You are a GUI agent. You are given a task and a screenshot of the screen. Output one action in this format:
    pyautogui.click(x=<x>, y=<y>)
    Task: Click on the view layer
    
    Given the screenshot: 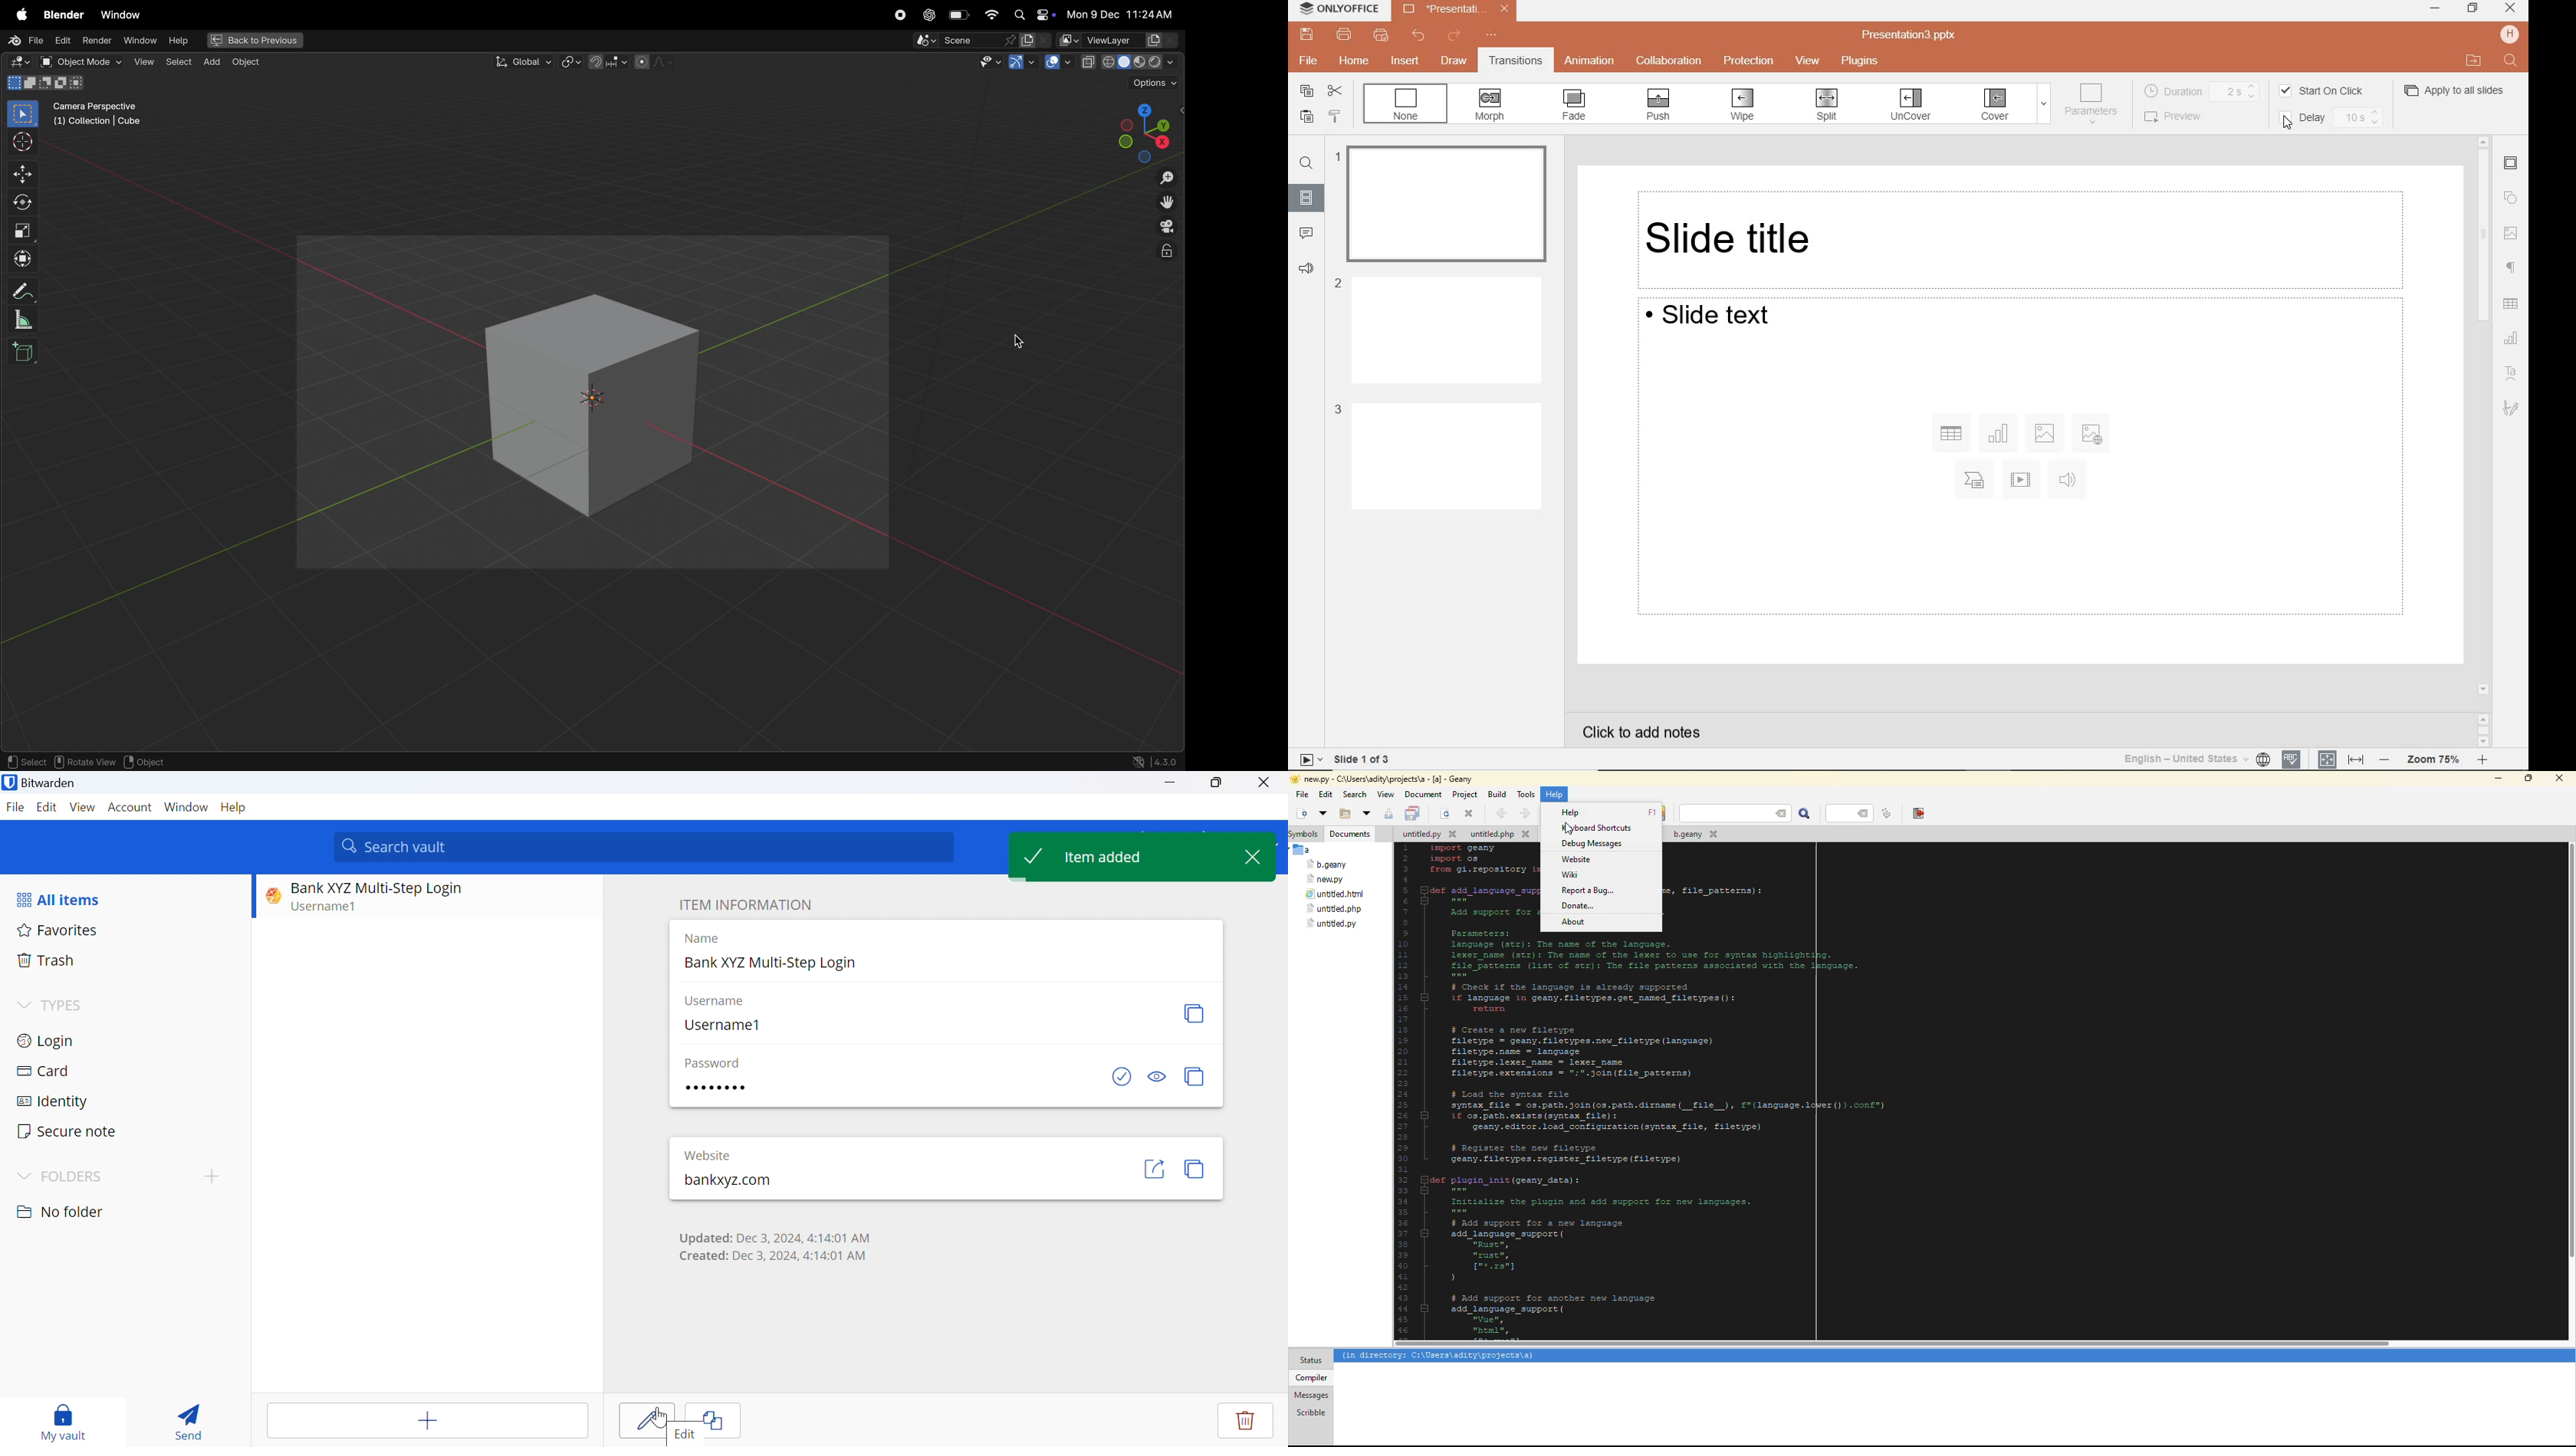 What is the action you would take?
    pyautogui.click(x=1120, y=40)
    